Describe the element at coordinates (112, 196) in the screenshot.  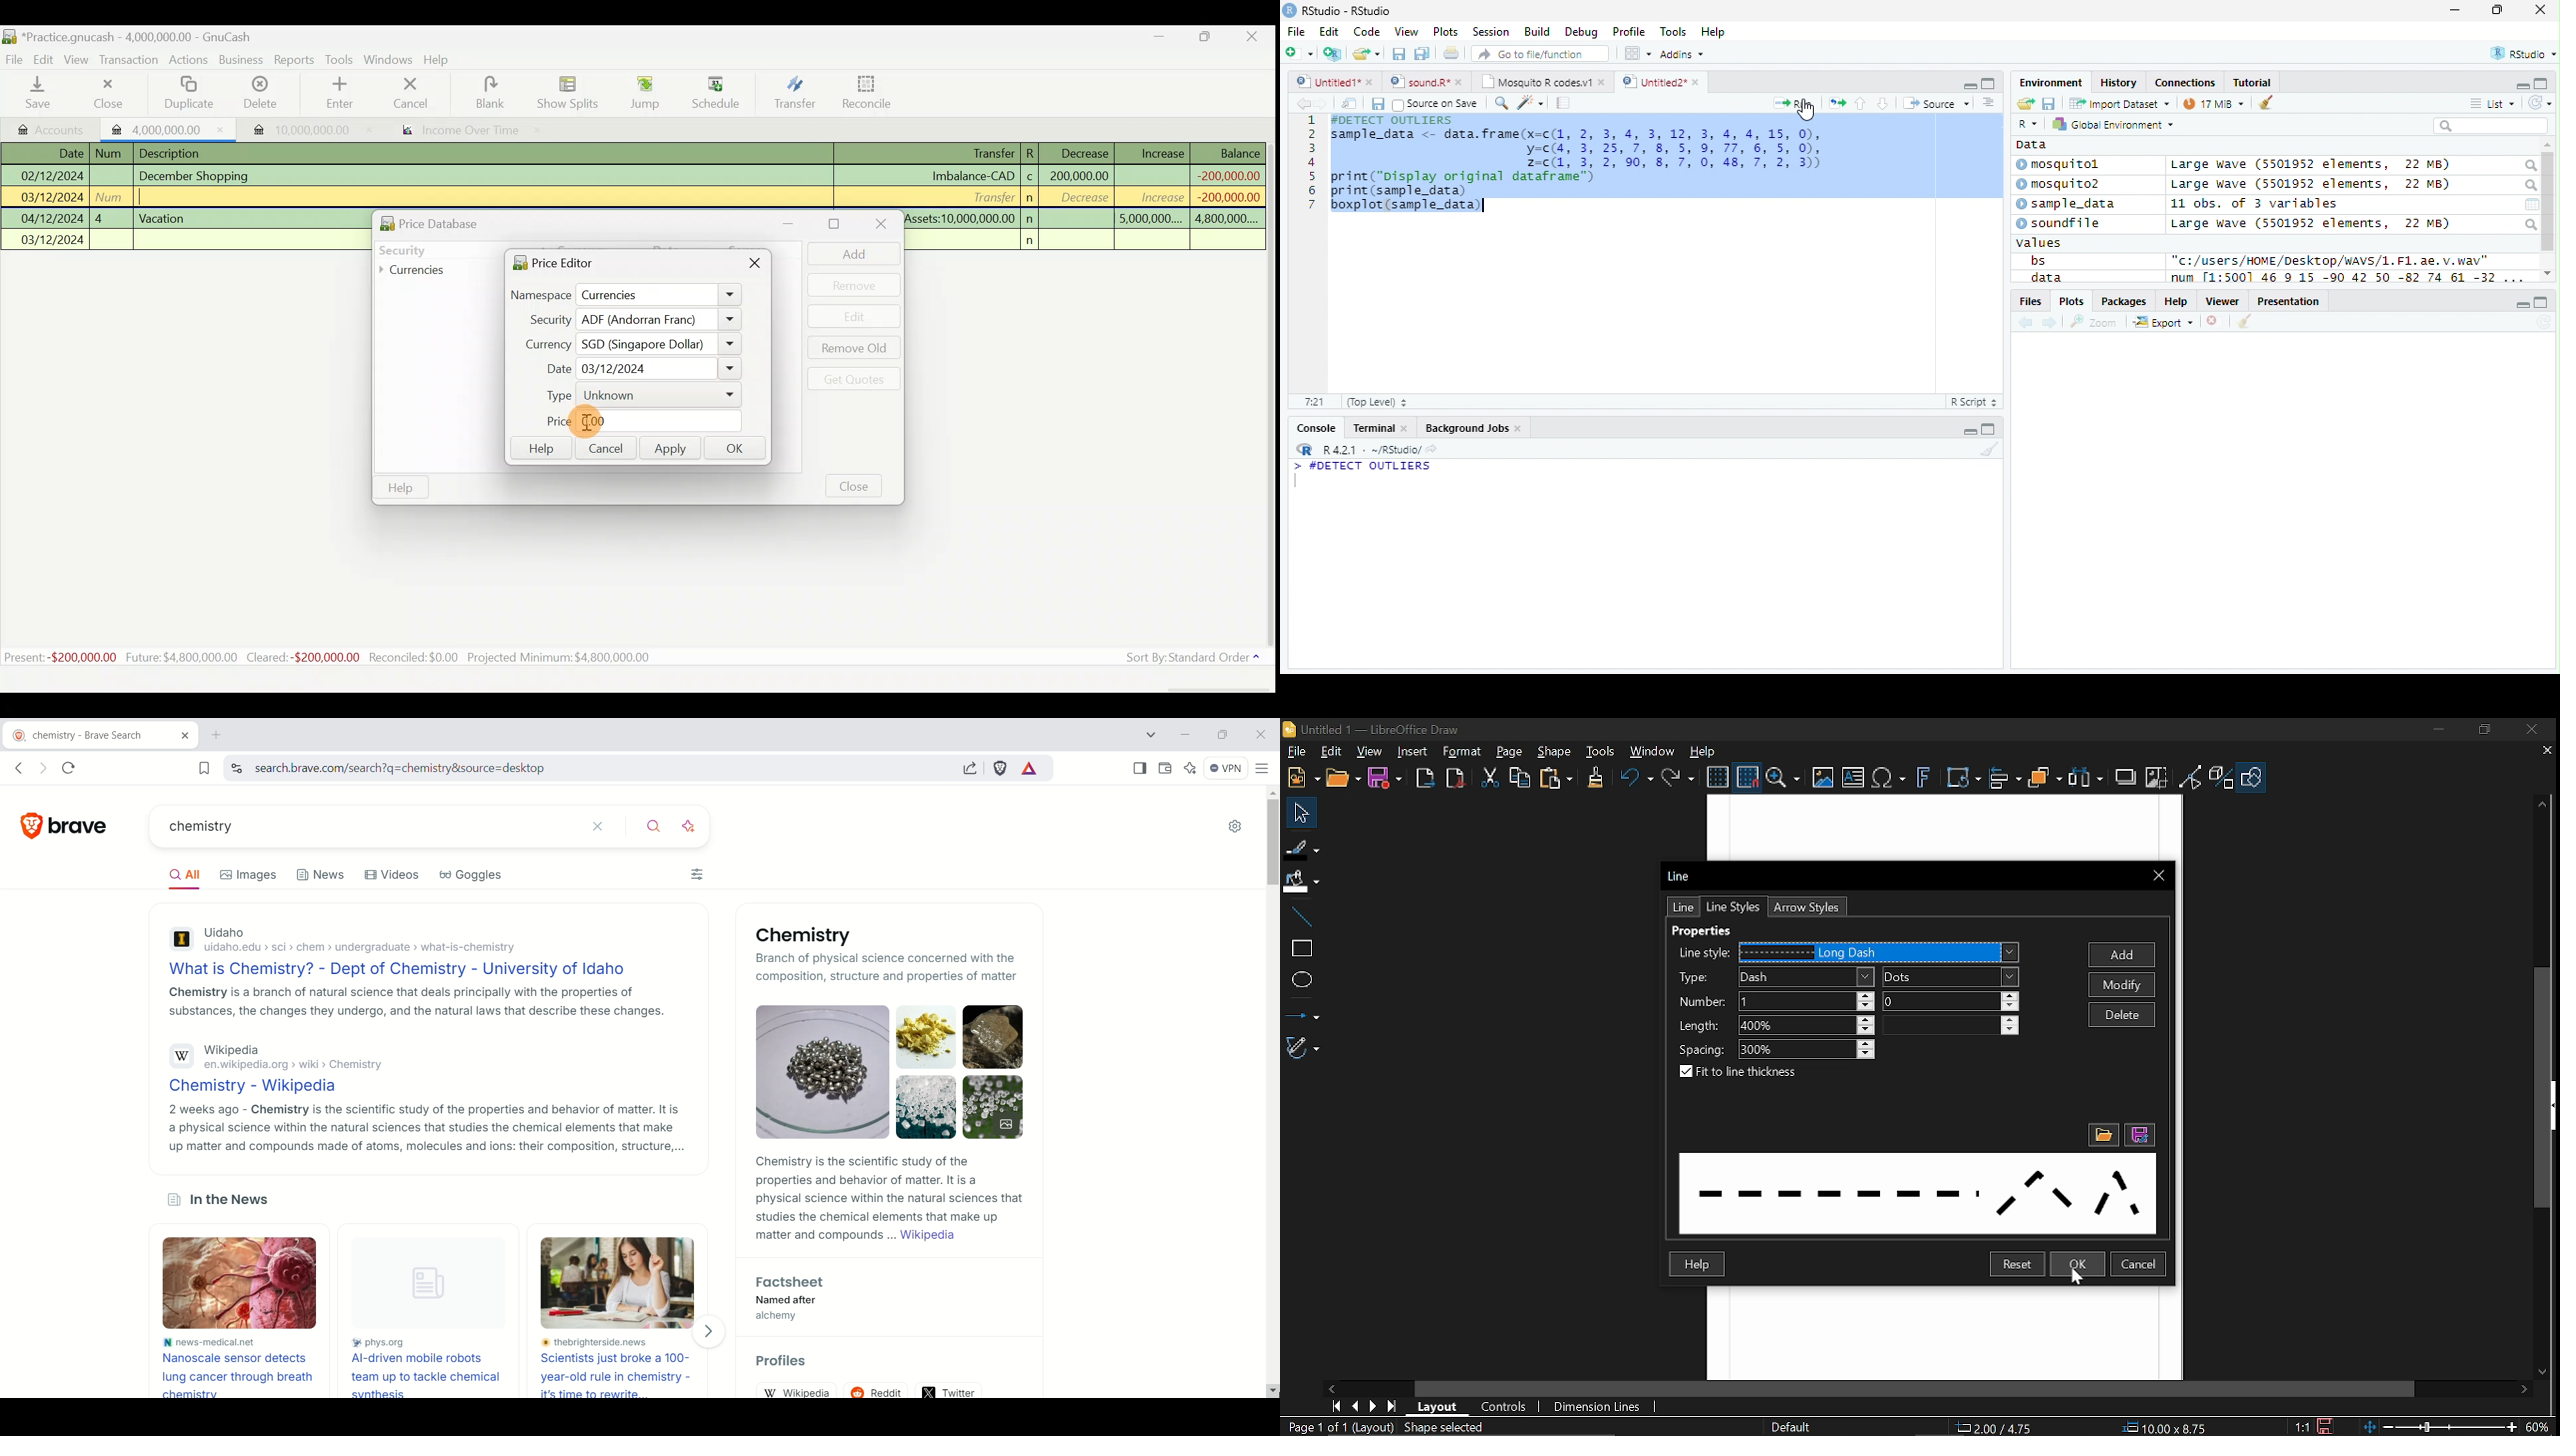
I see `num` at that location.